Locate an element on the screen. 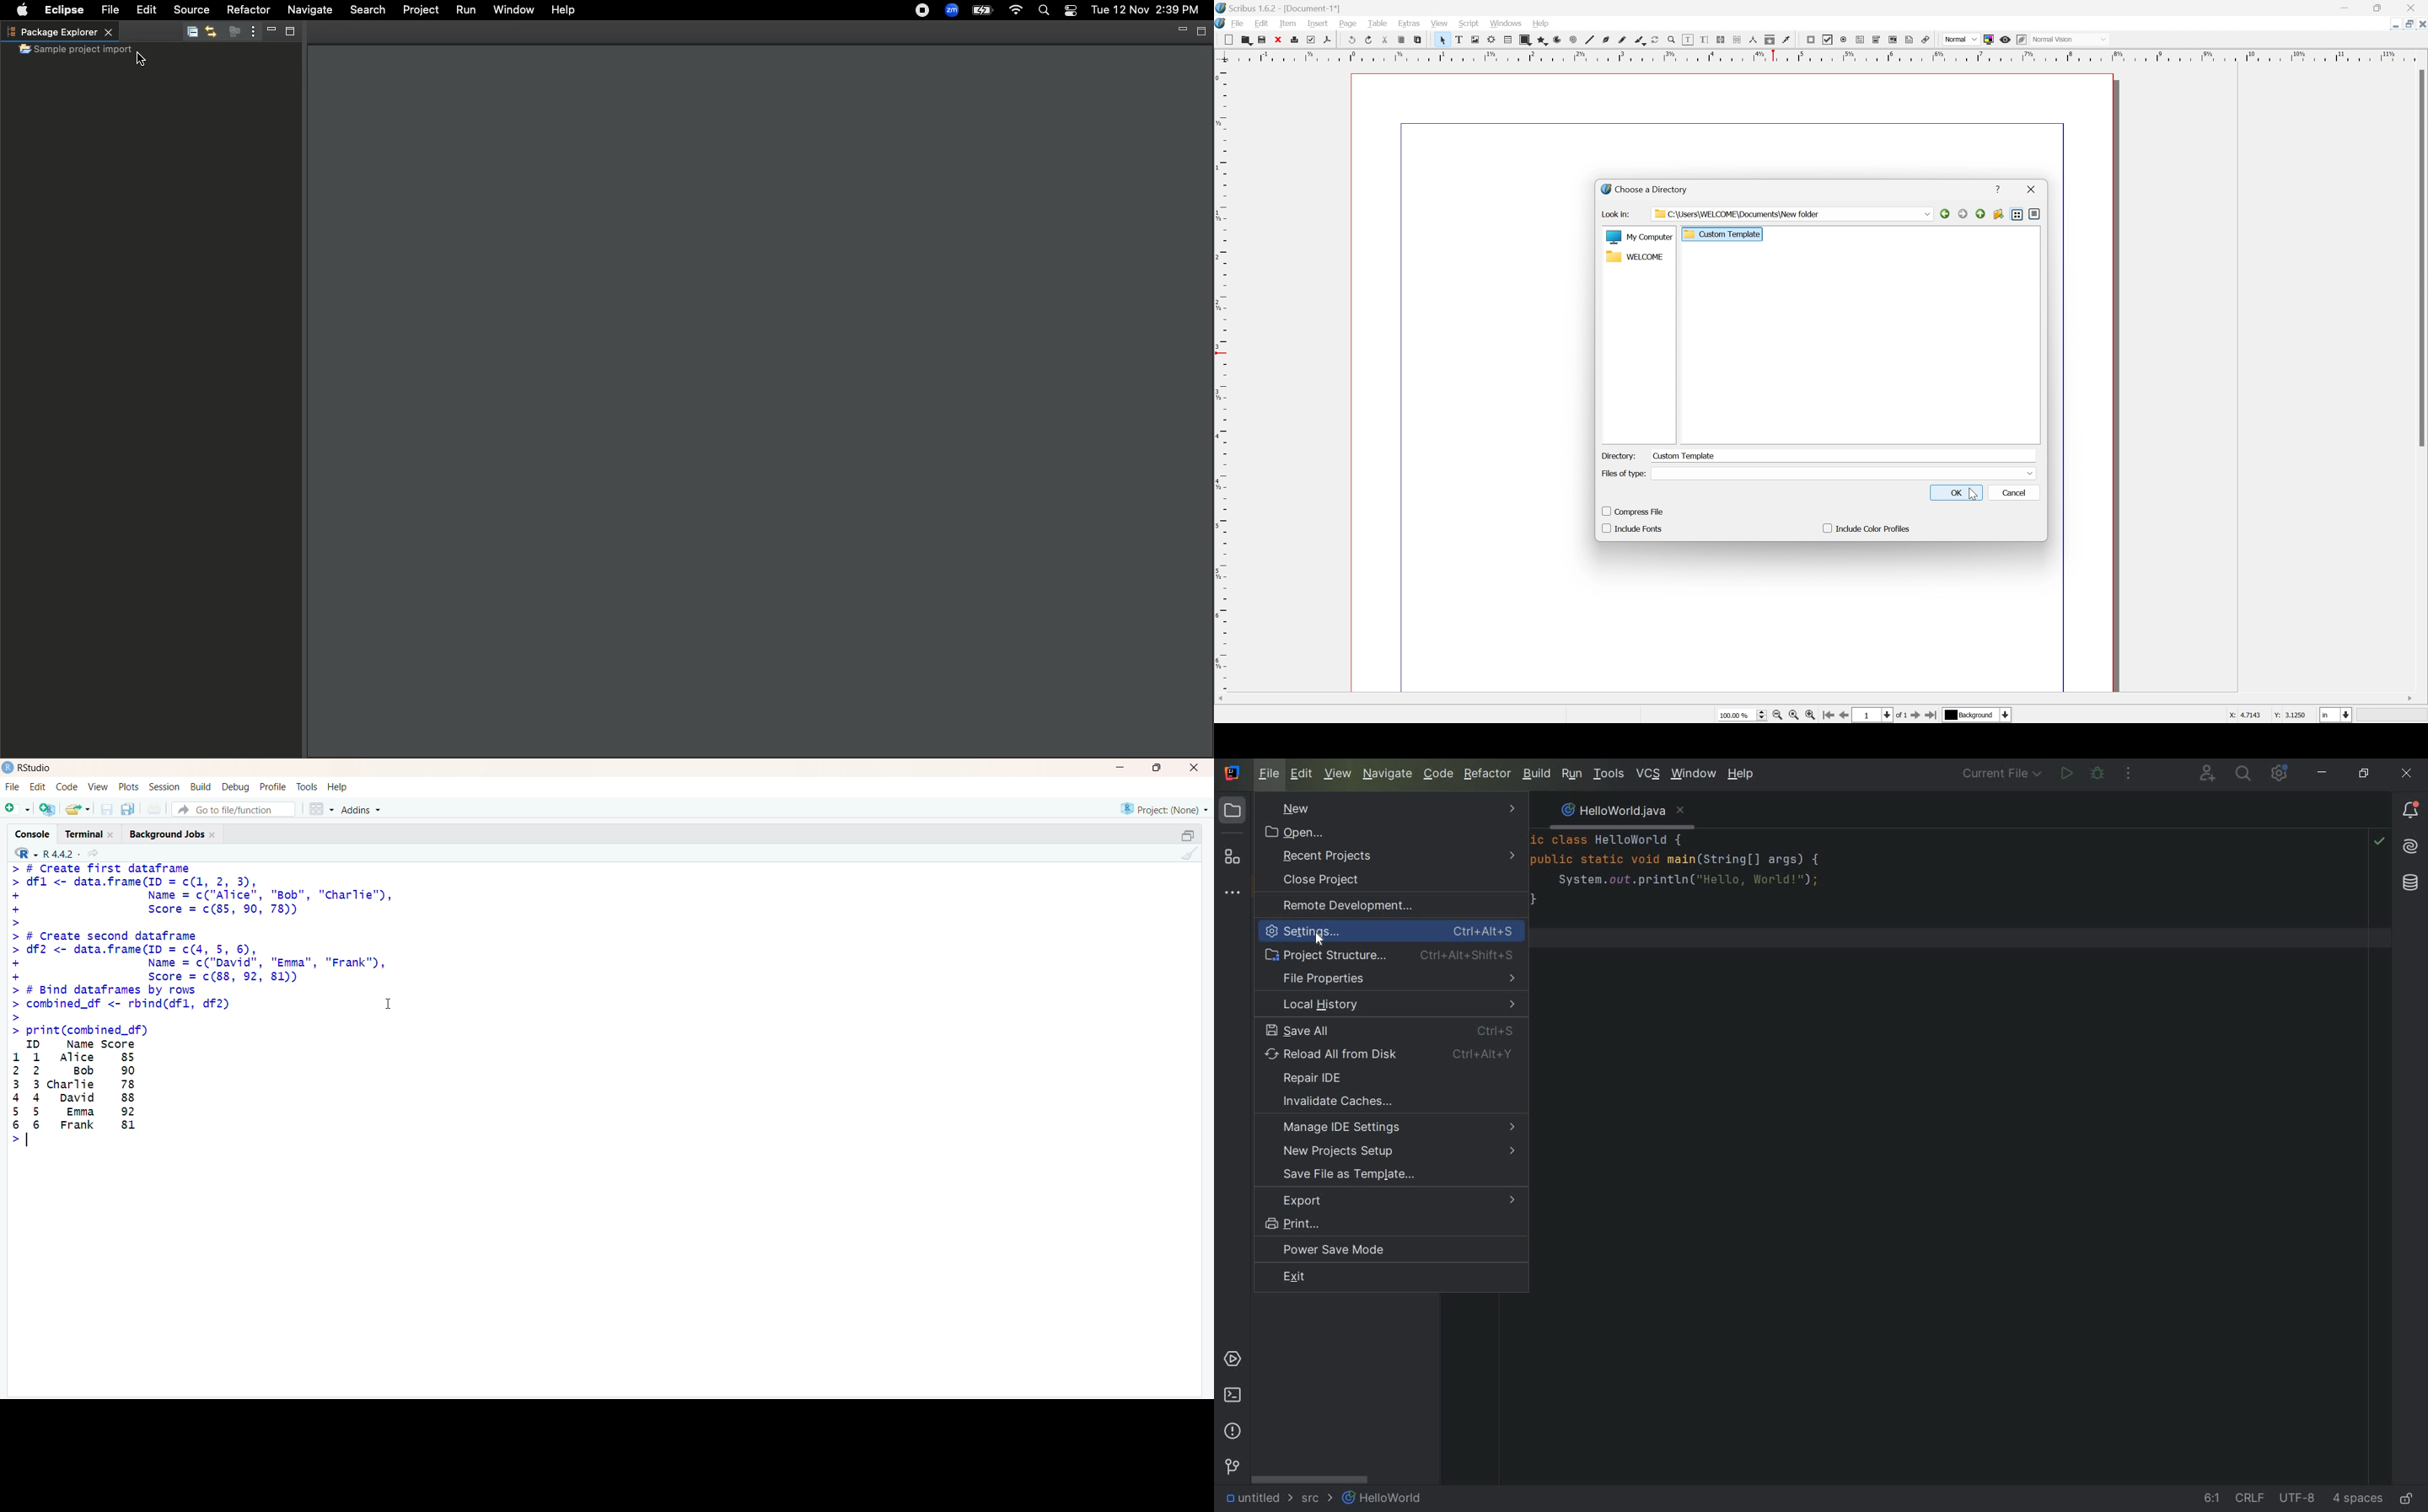 This screenshot has width=2436, height=1512. C:\Users\WELCOME\Documents\New folder  is located at coordinates (1802, 213).